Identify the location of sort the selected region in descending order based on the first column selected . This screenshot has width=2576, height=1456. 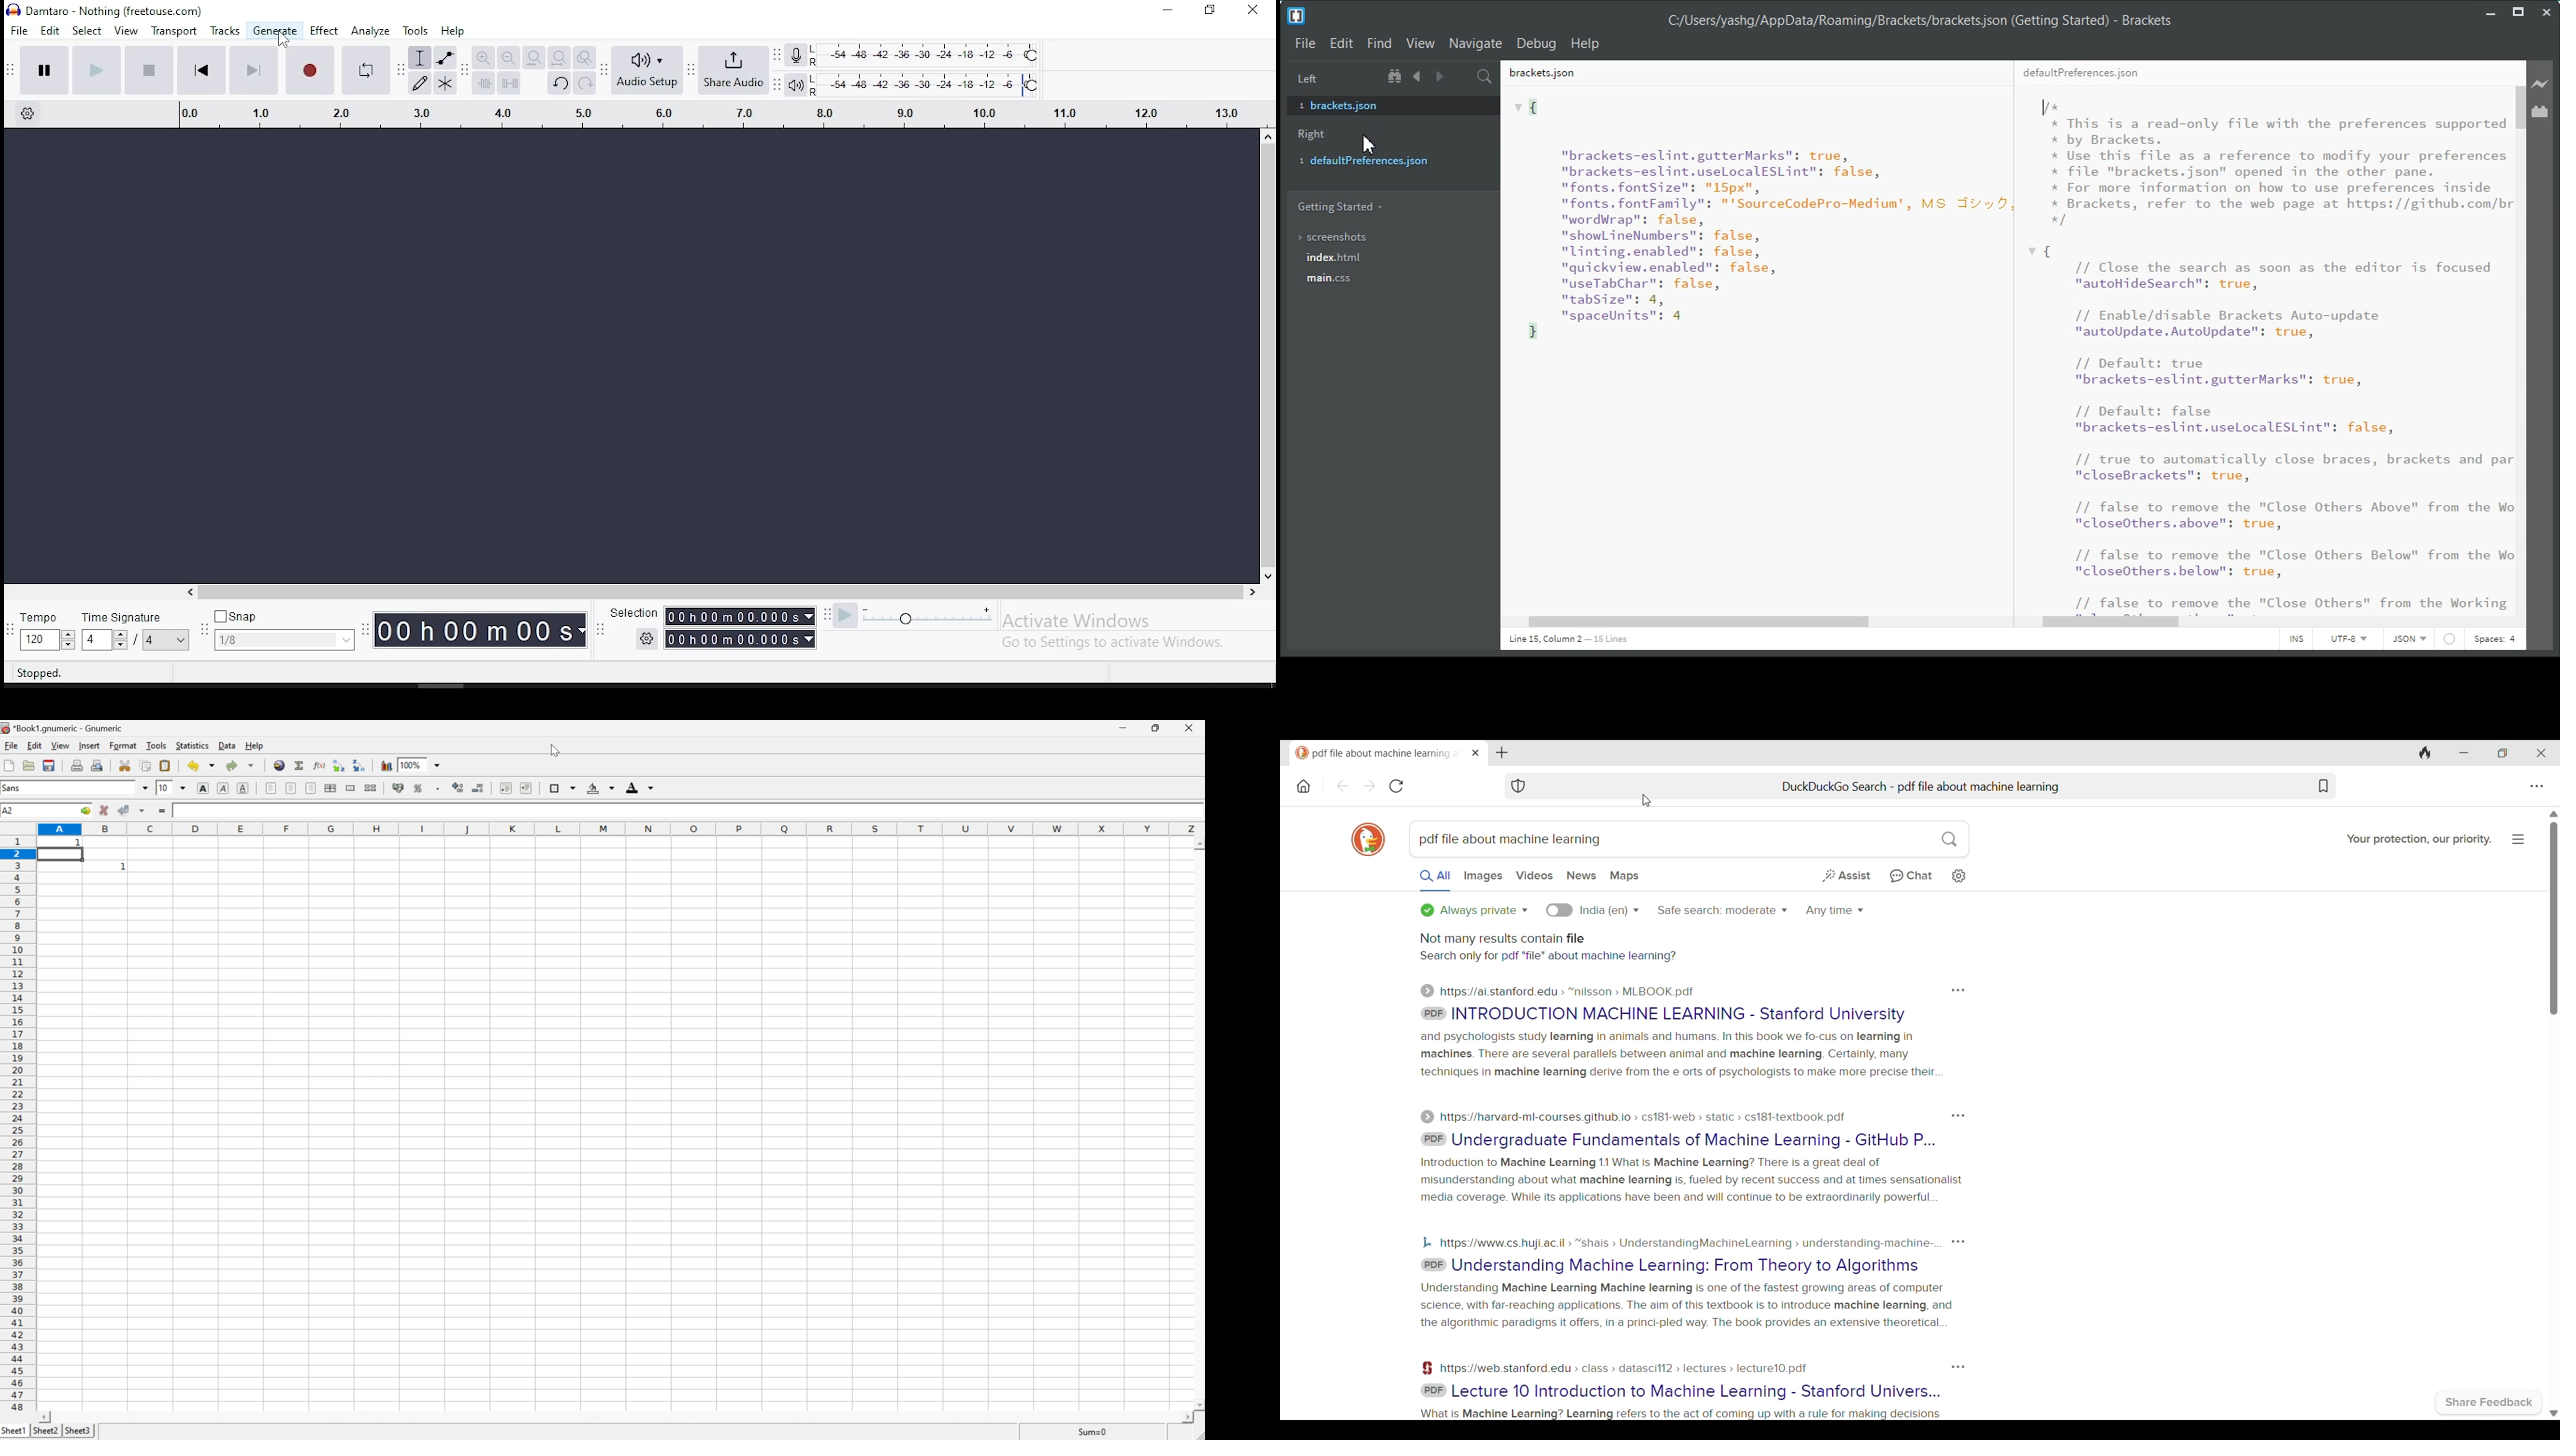
(361, 765).